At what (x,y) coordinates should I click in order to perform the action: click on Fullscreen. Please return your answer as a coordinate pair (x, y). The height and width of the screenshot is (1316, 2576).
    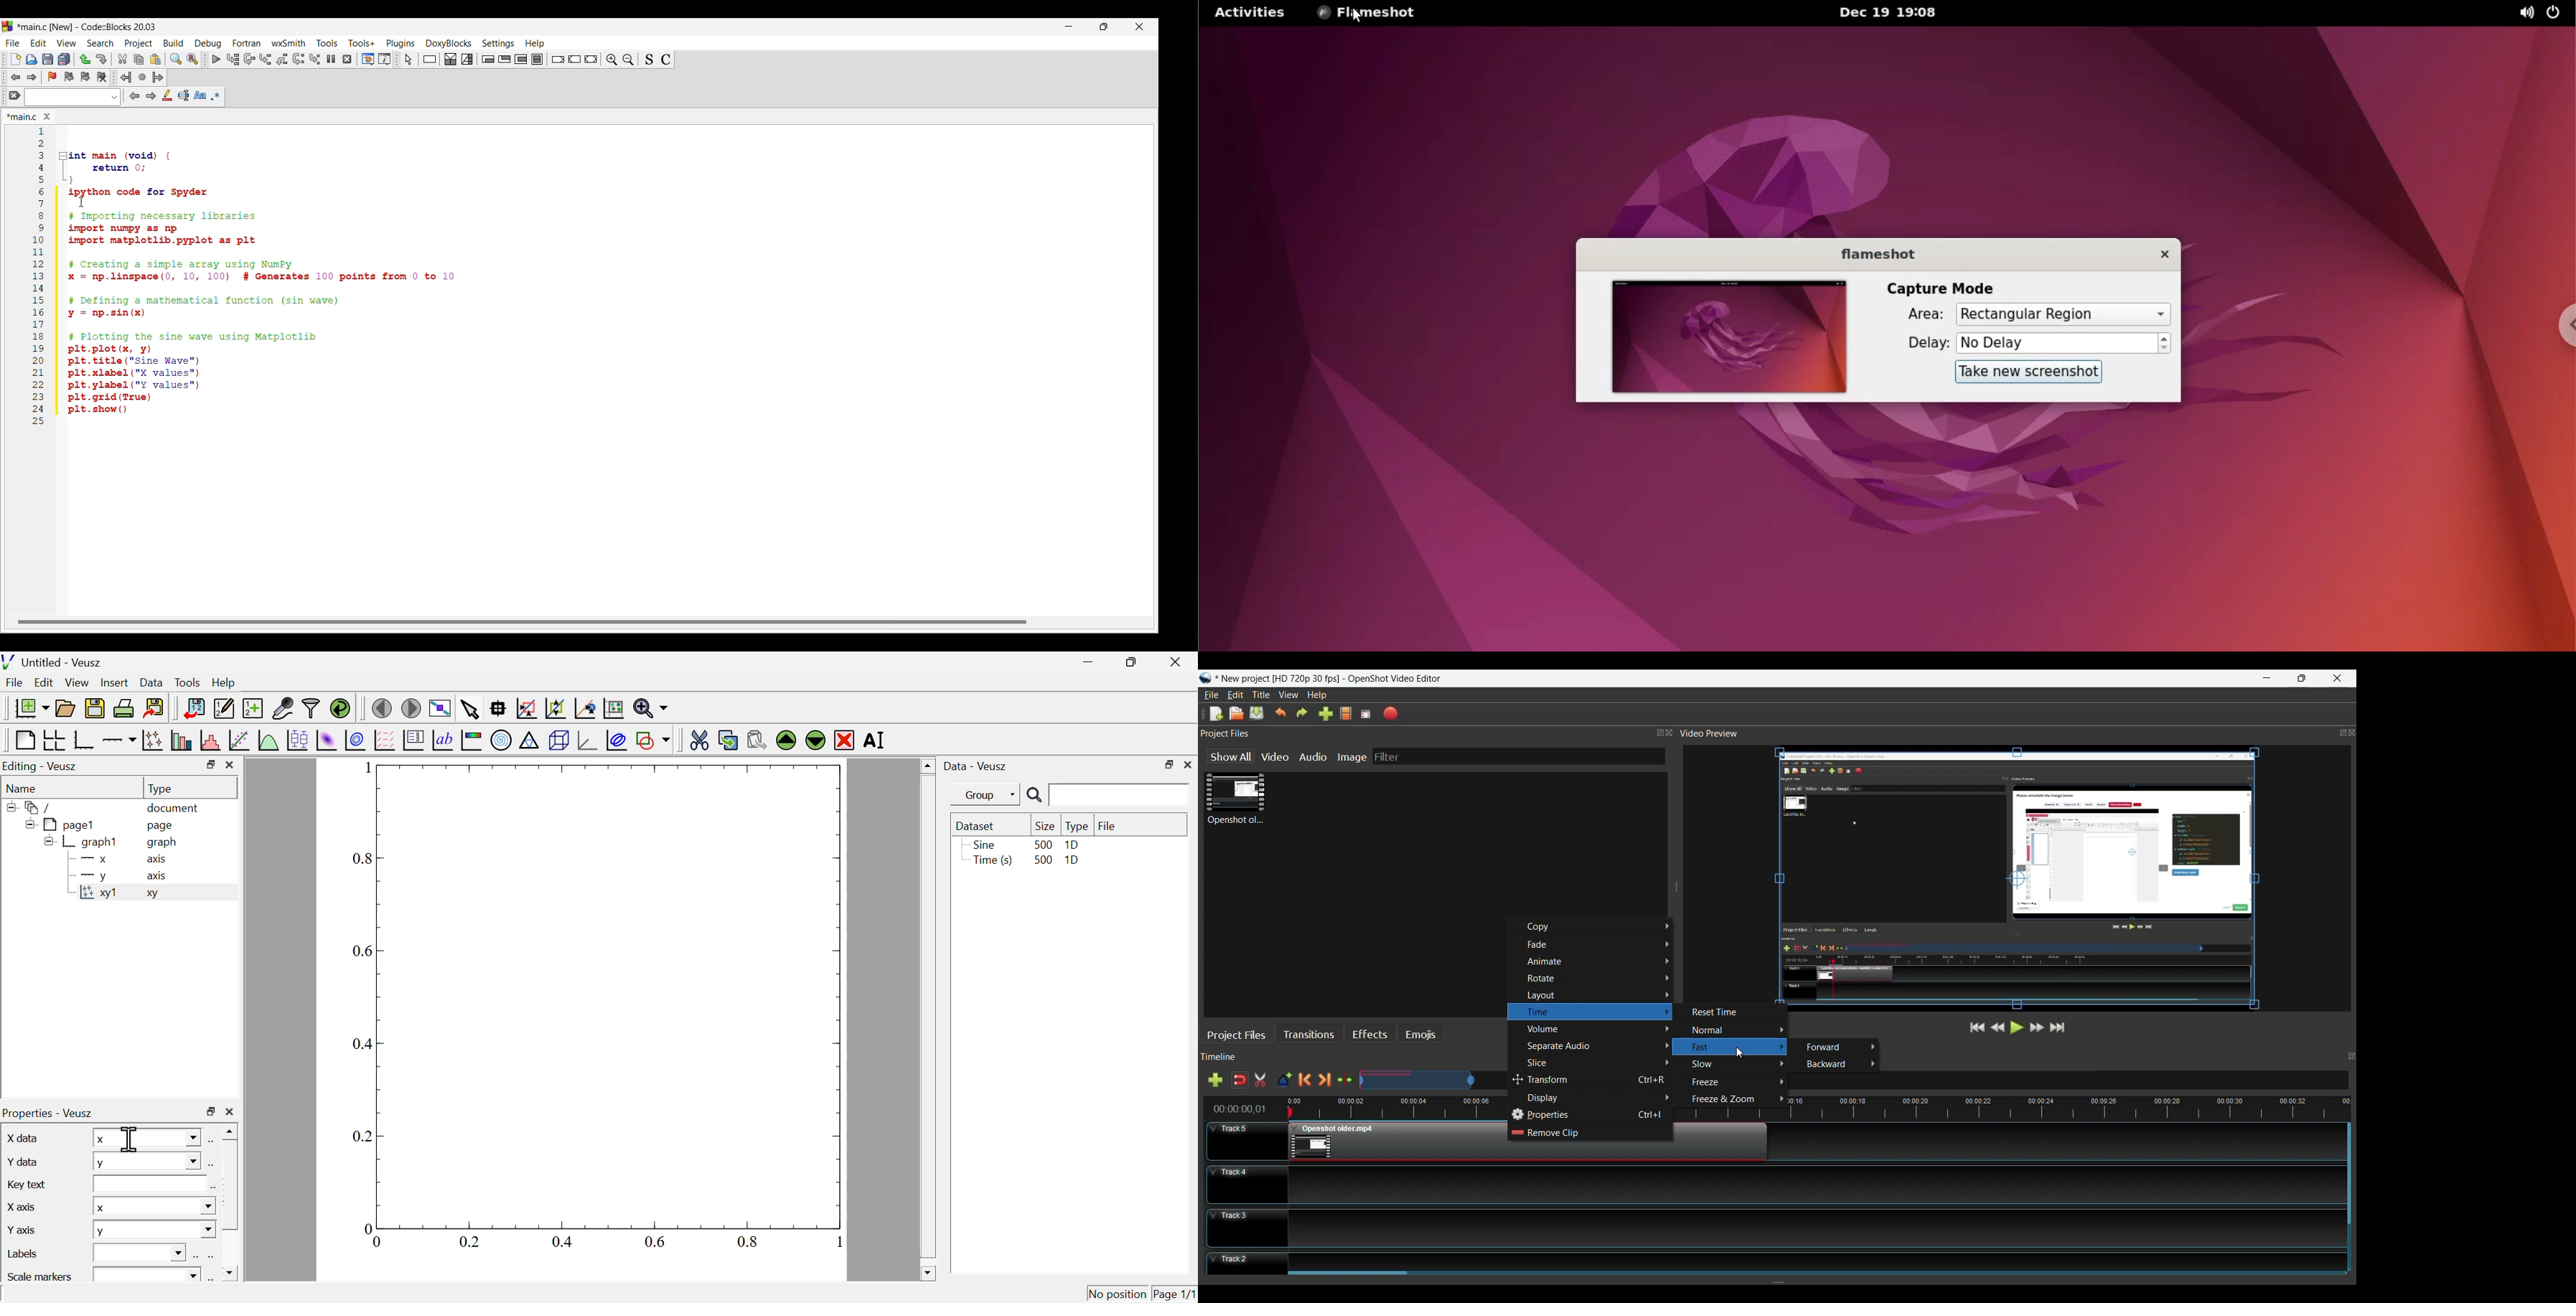
    Looking at the image, I should click on (1367, 714).